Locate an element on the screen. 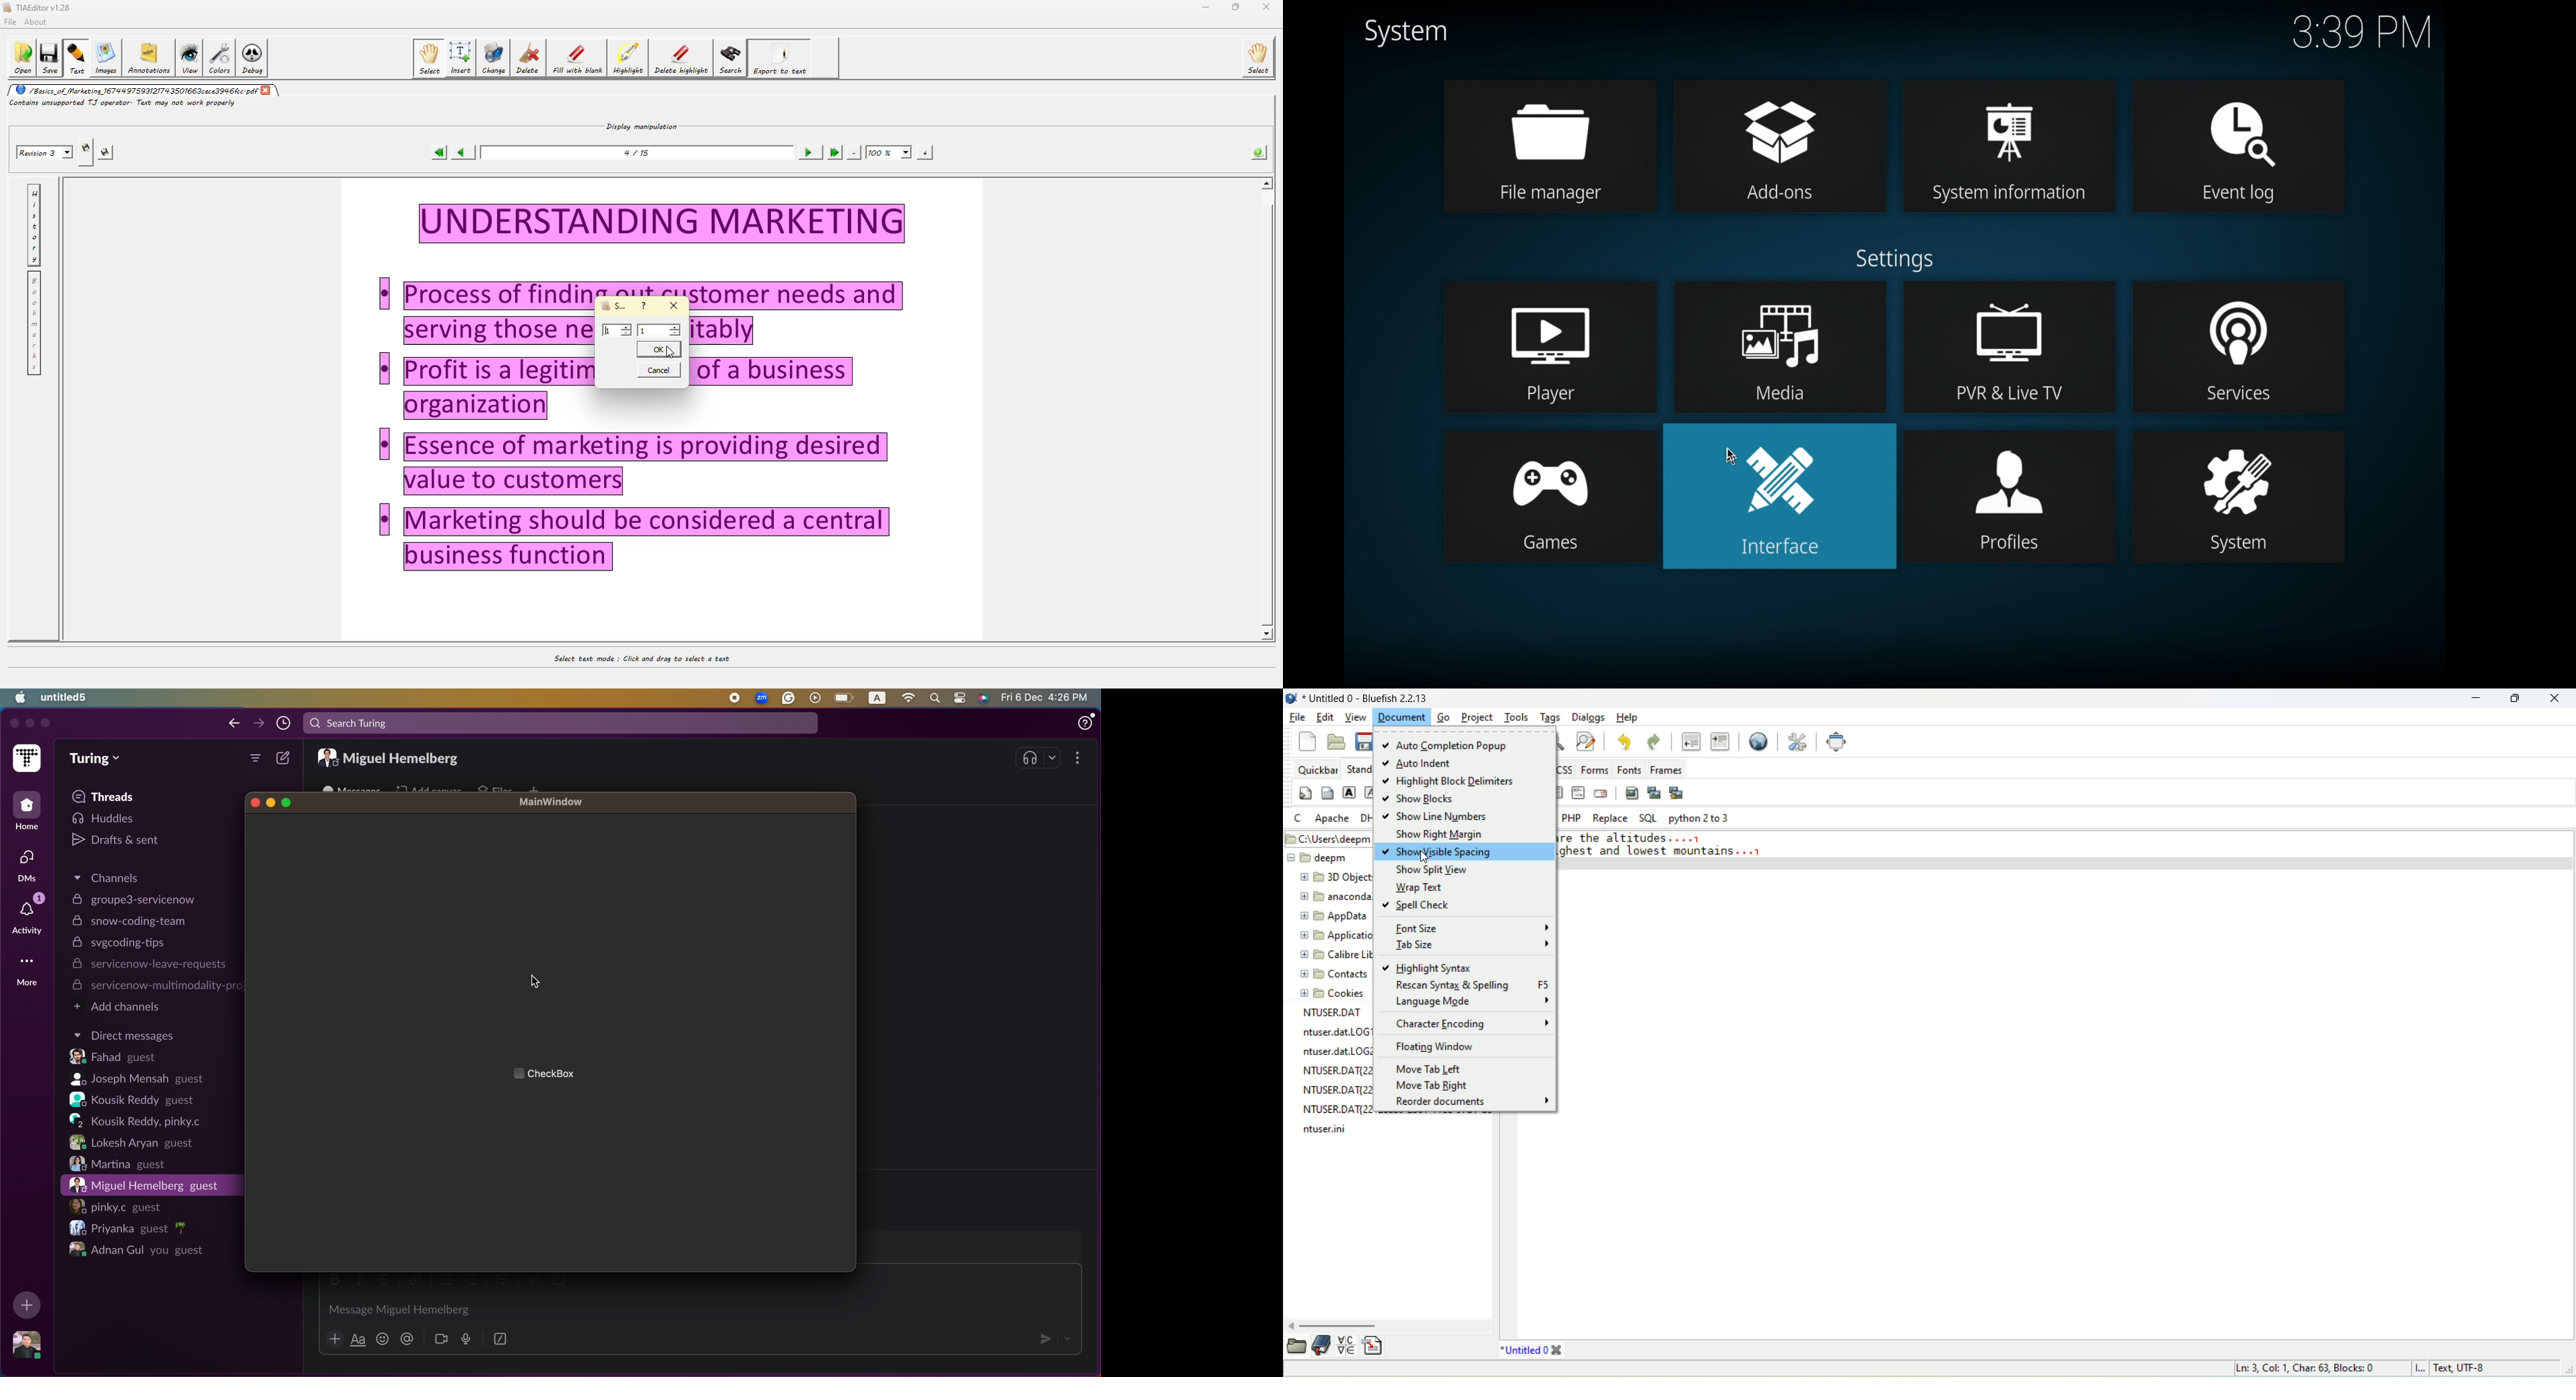 The width and height of the screenshot is (2576, 1400). player is located at coordinates (1548, 346).